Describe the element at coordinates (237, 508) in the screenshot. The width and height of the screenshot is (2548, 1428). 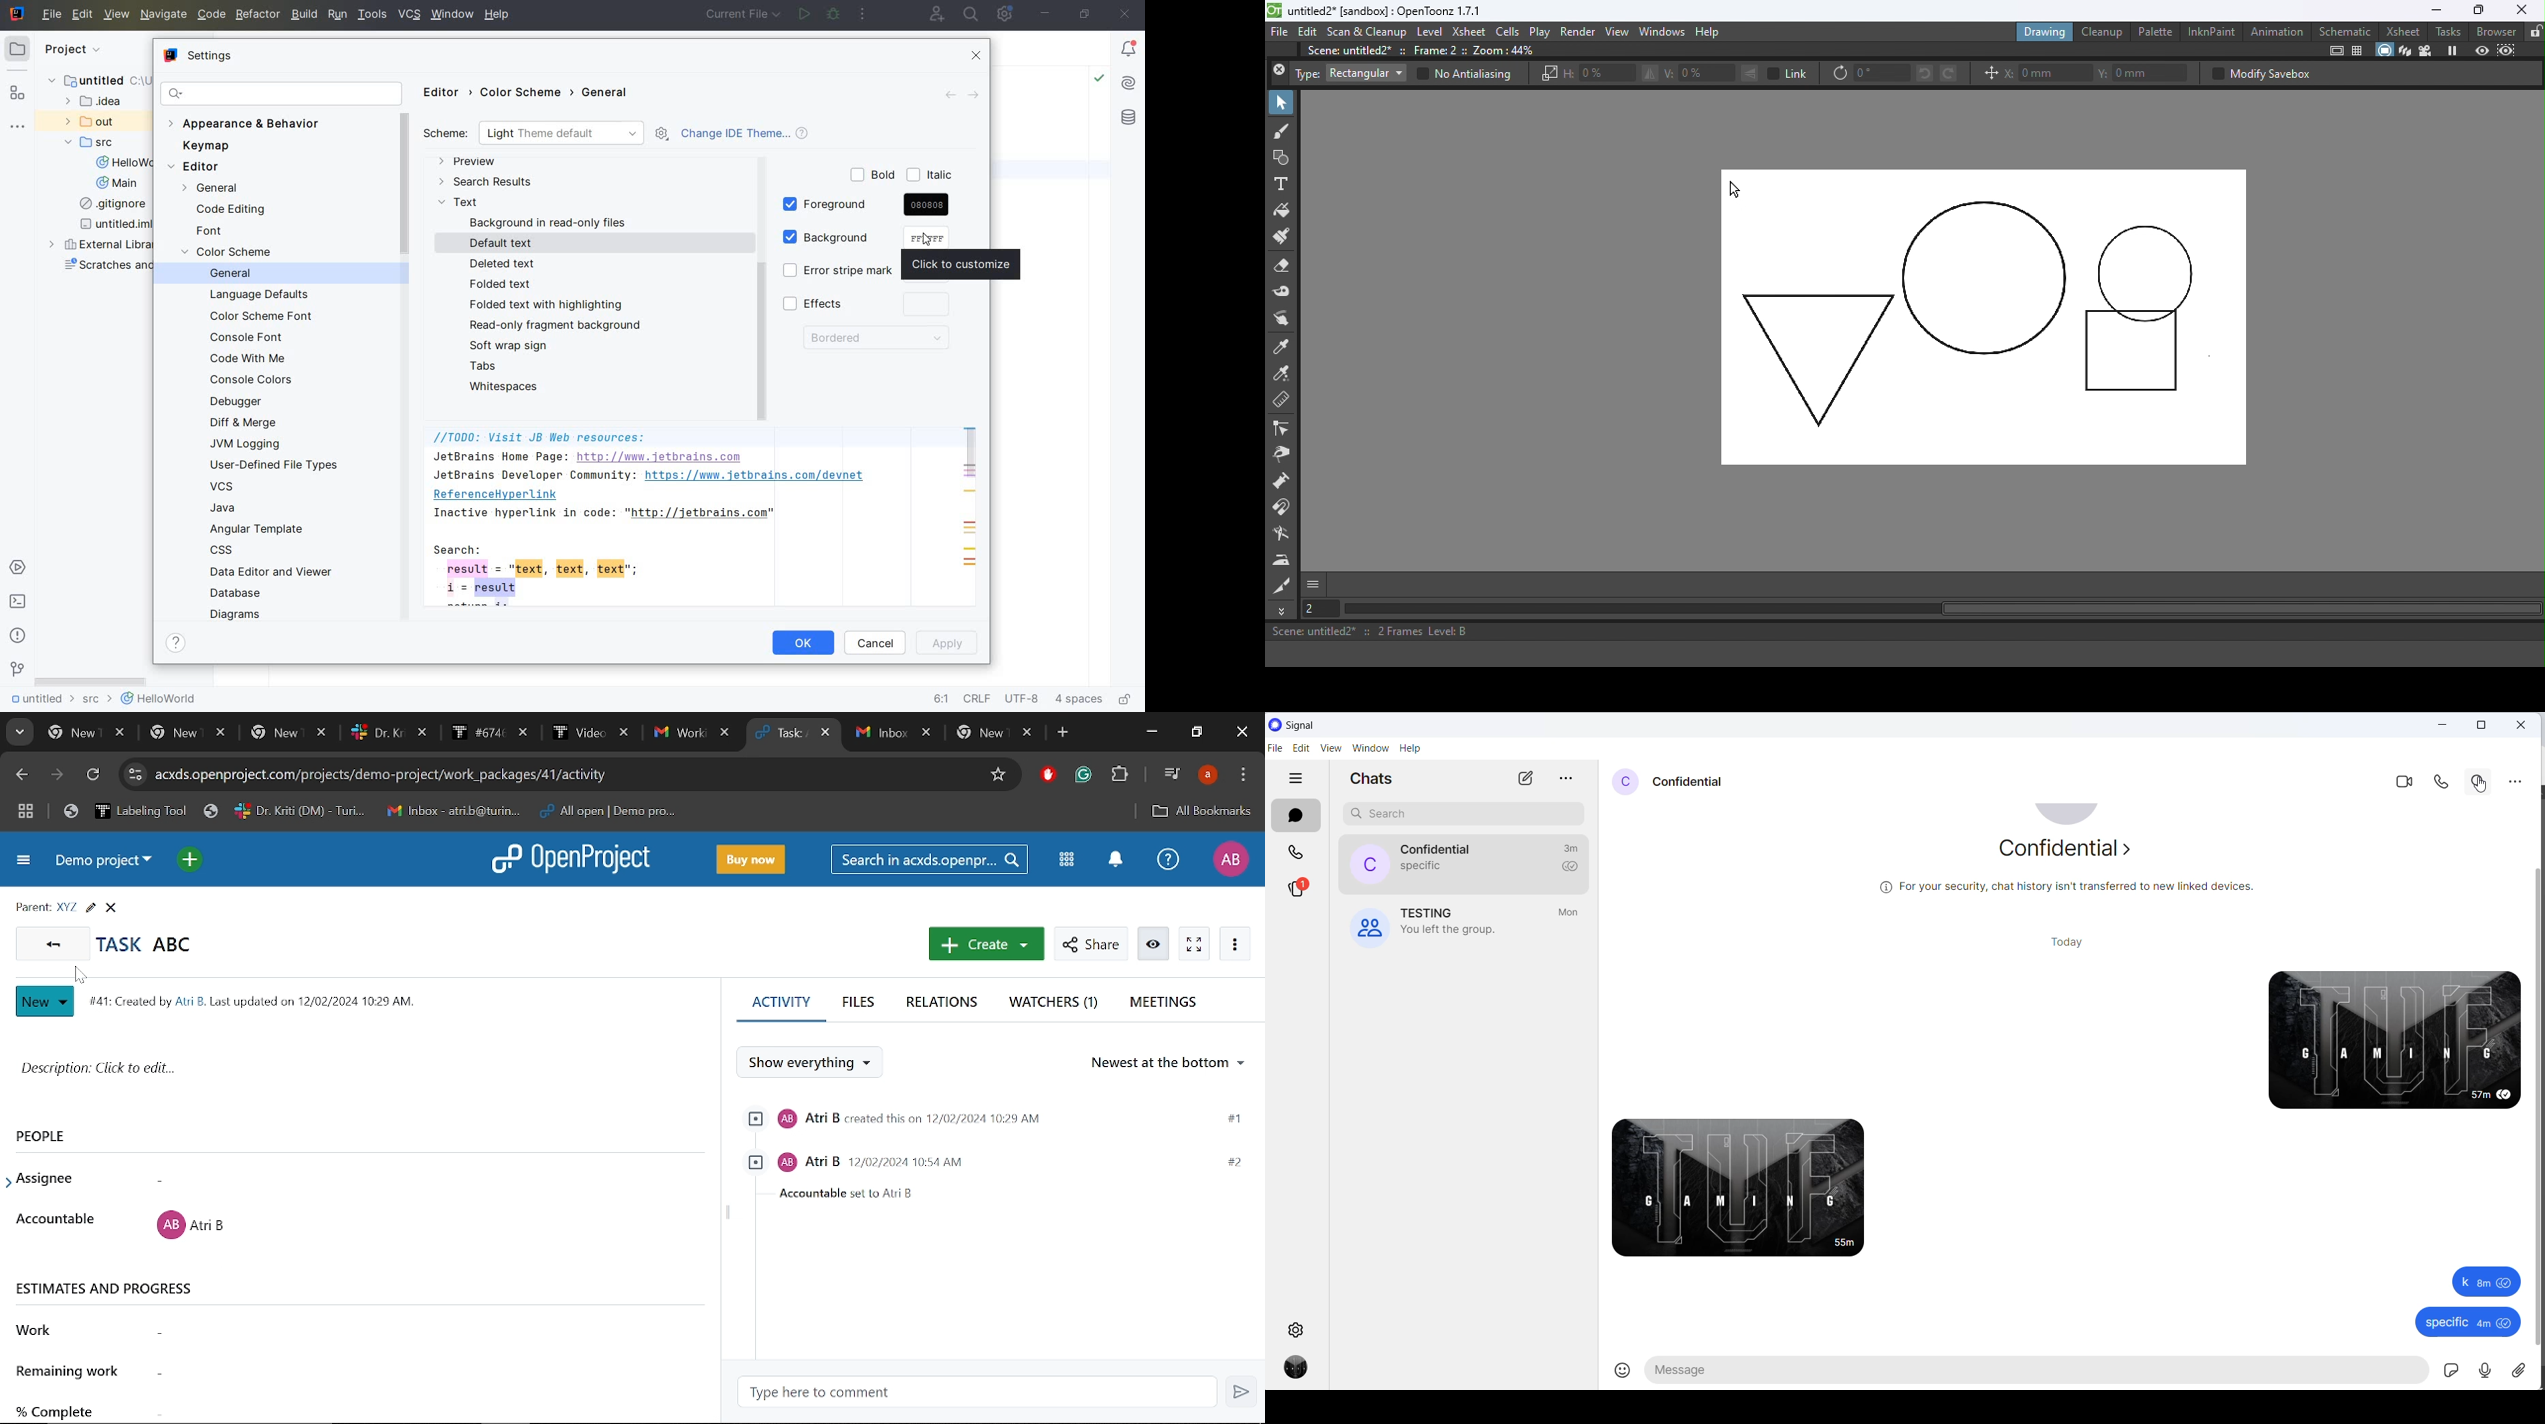
I see `JAVA` at that location.